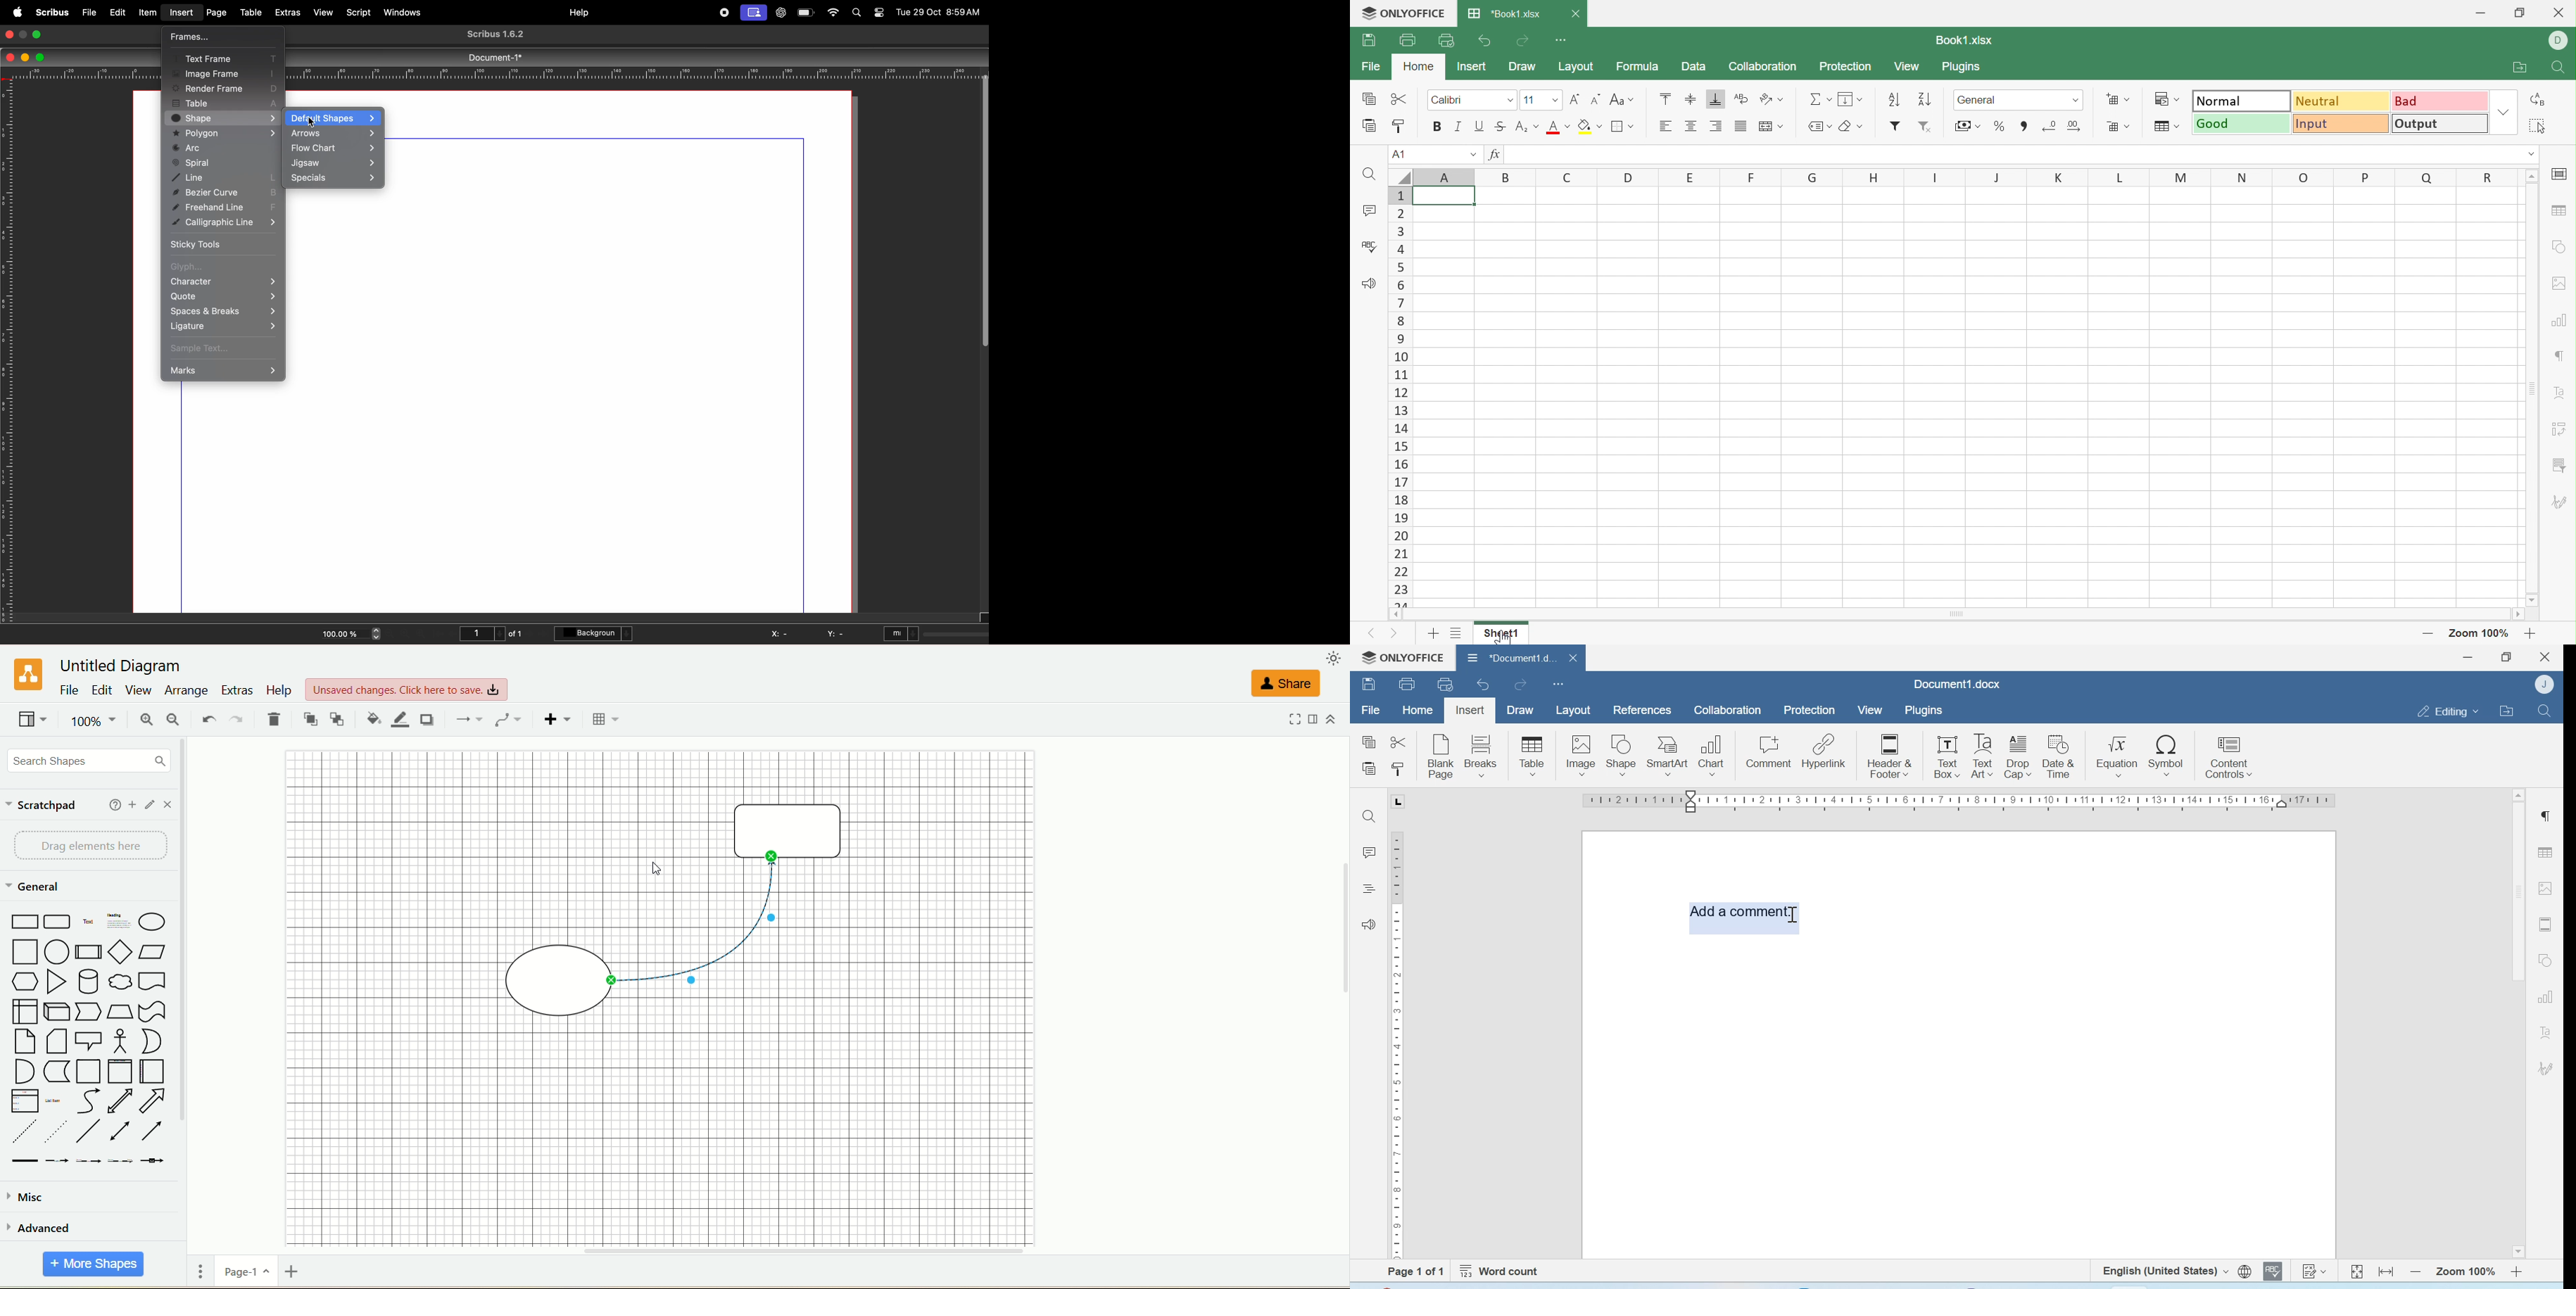 This screenshot has width=2576, height=1316. What do you see at coordinates (1693, 66) in the screenshot?
I see `Data` at bounding box center [1693, 66].